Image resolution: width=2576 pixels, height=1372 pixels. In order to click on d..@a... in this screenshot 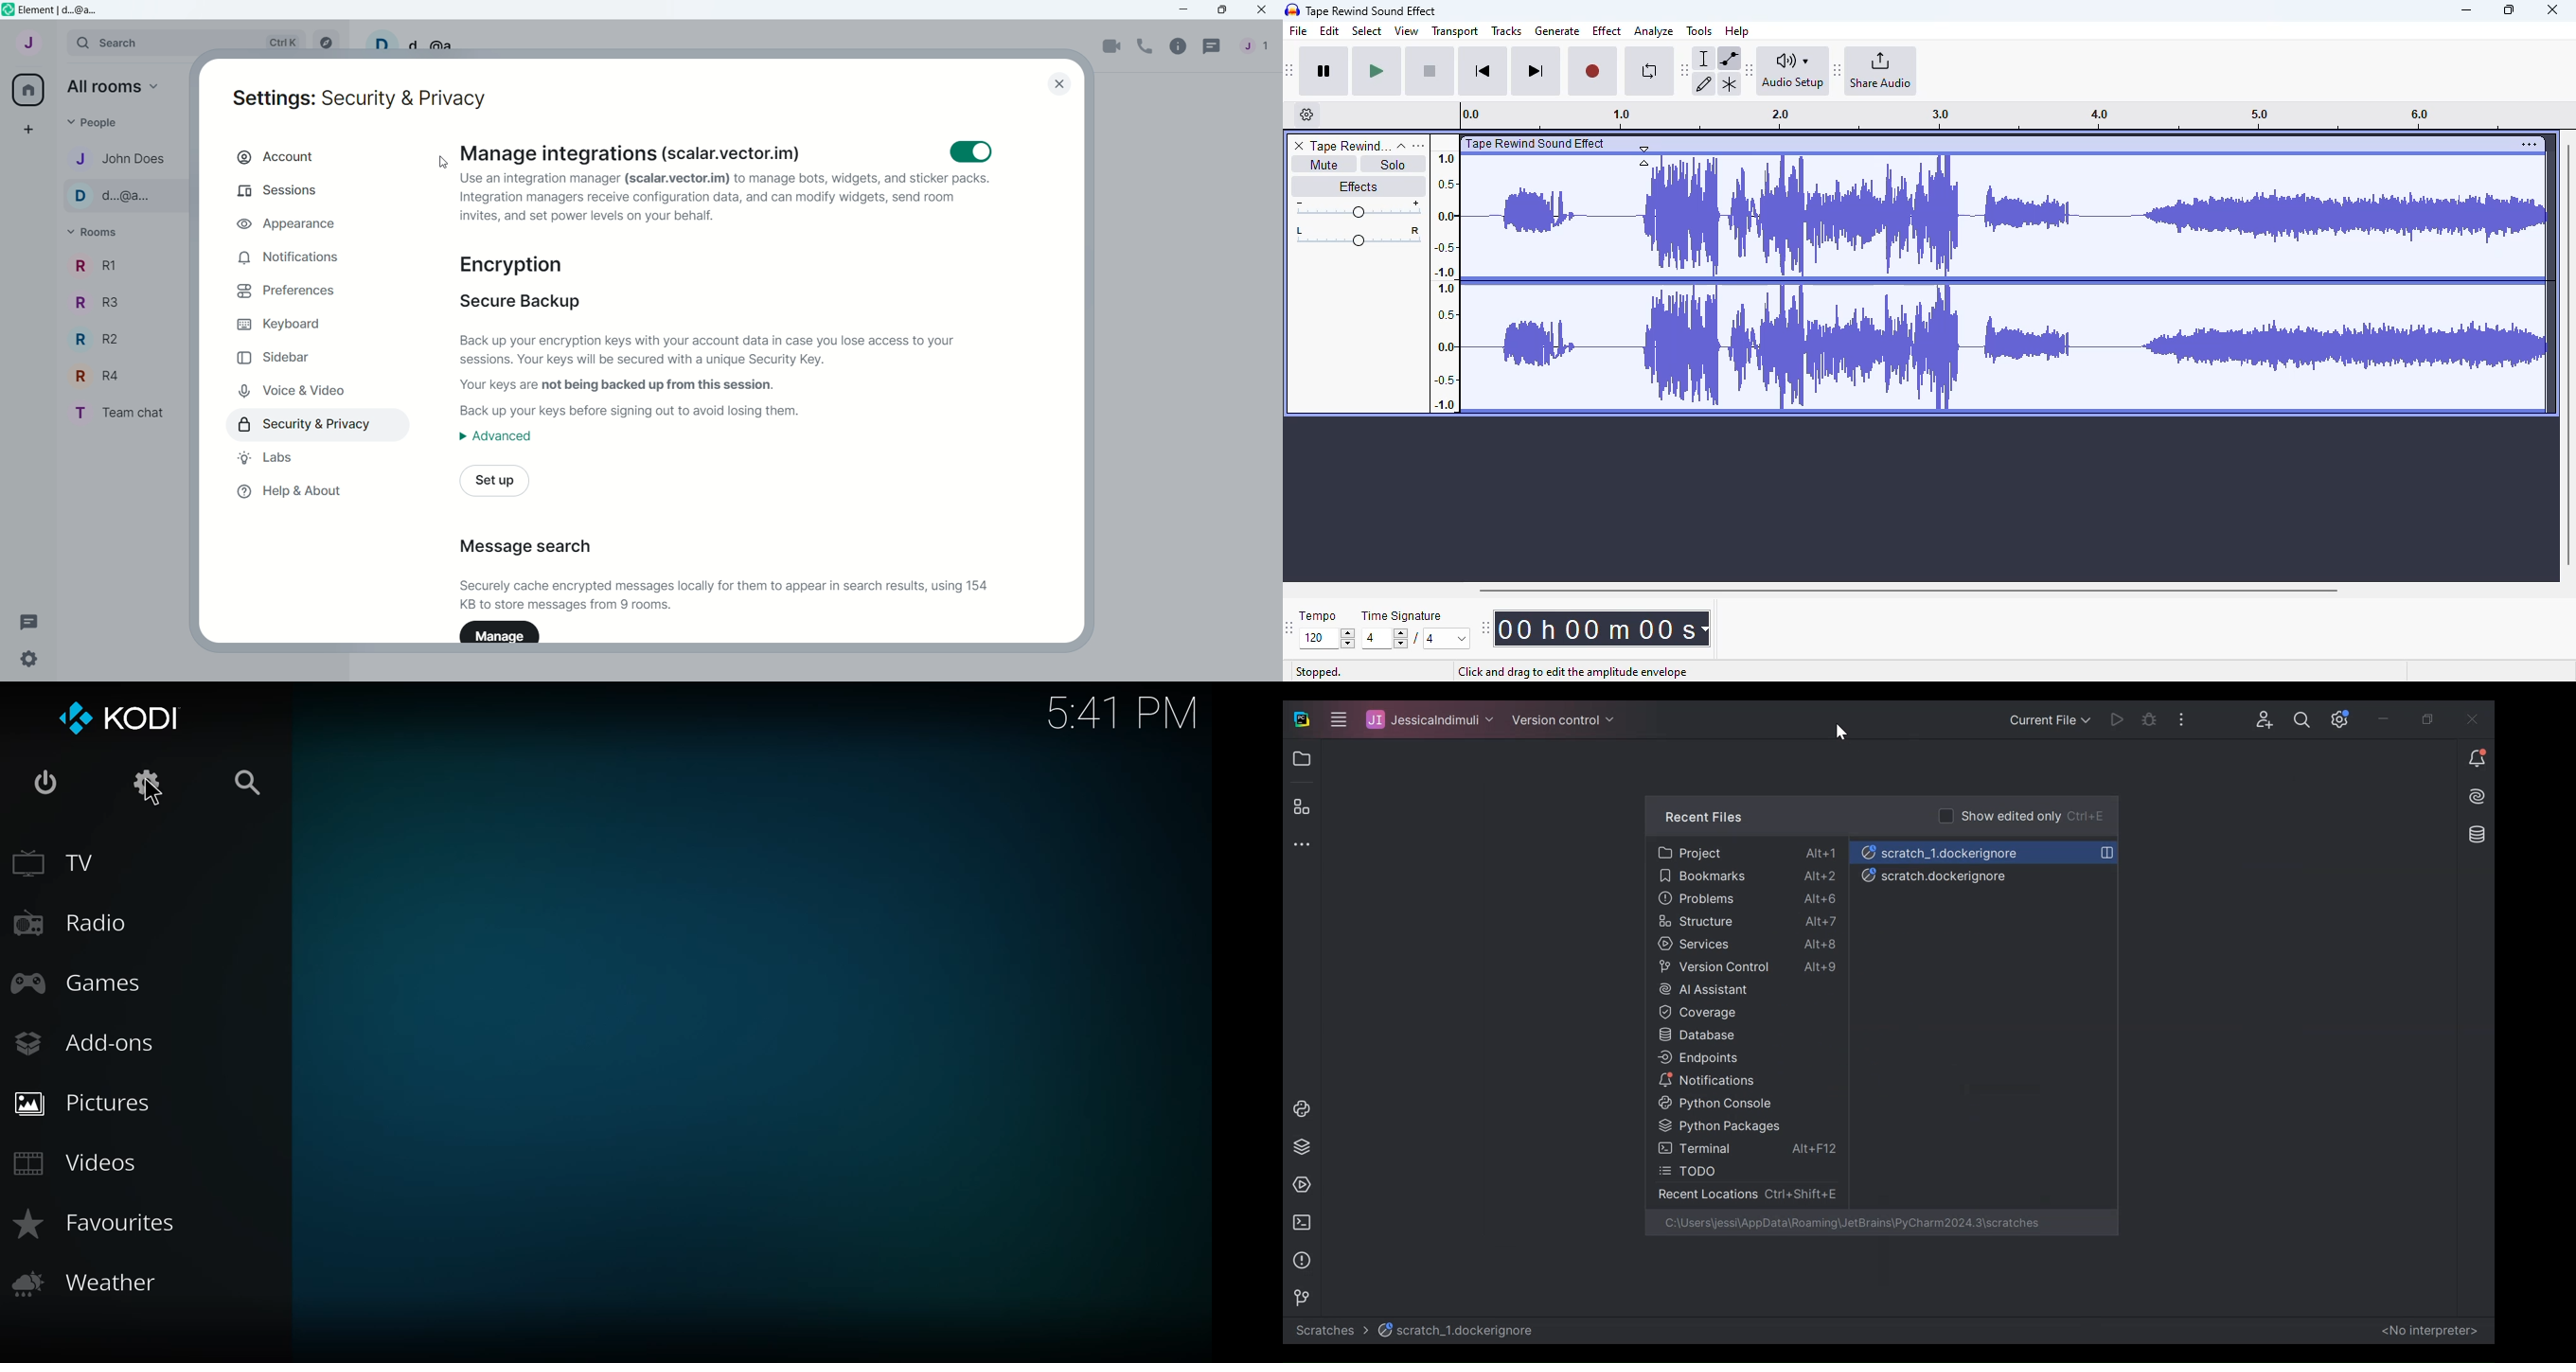, I will do `click(438, 45)`.